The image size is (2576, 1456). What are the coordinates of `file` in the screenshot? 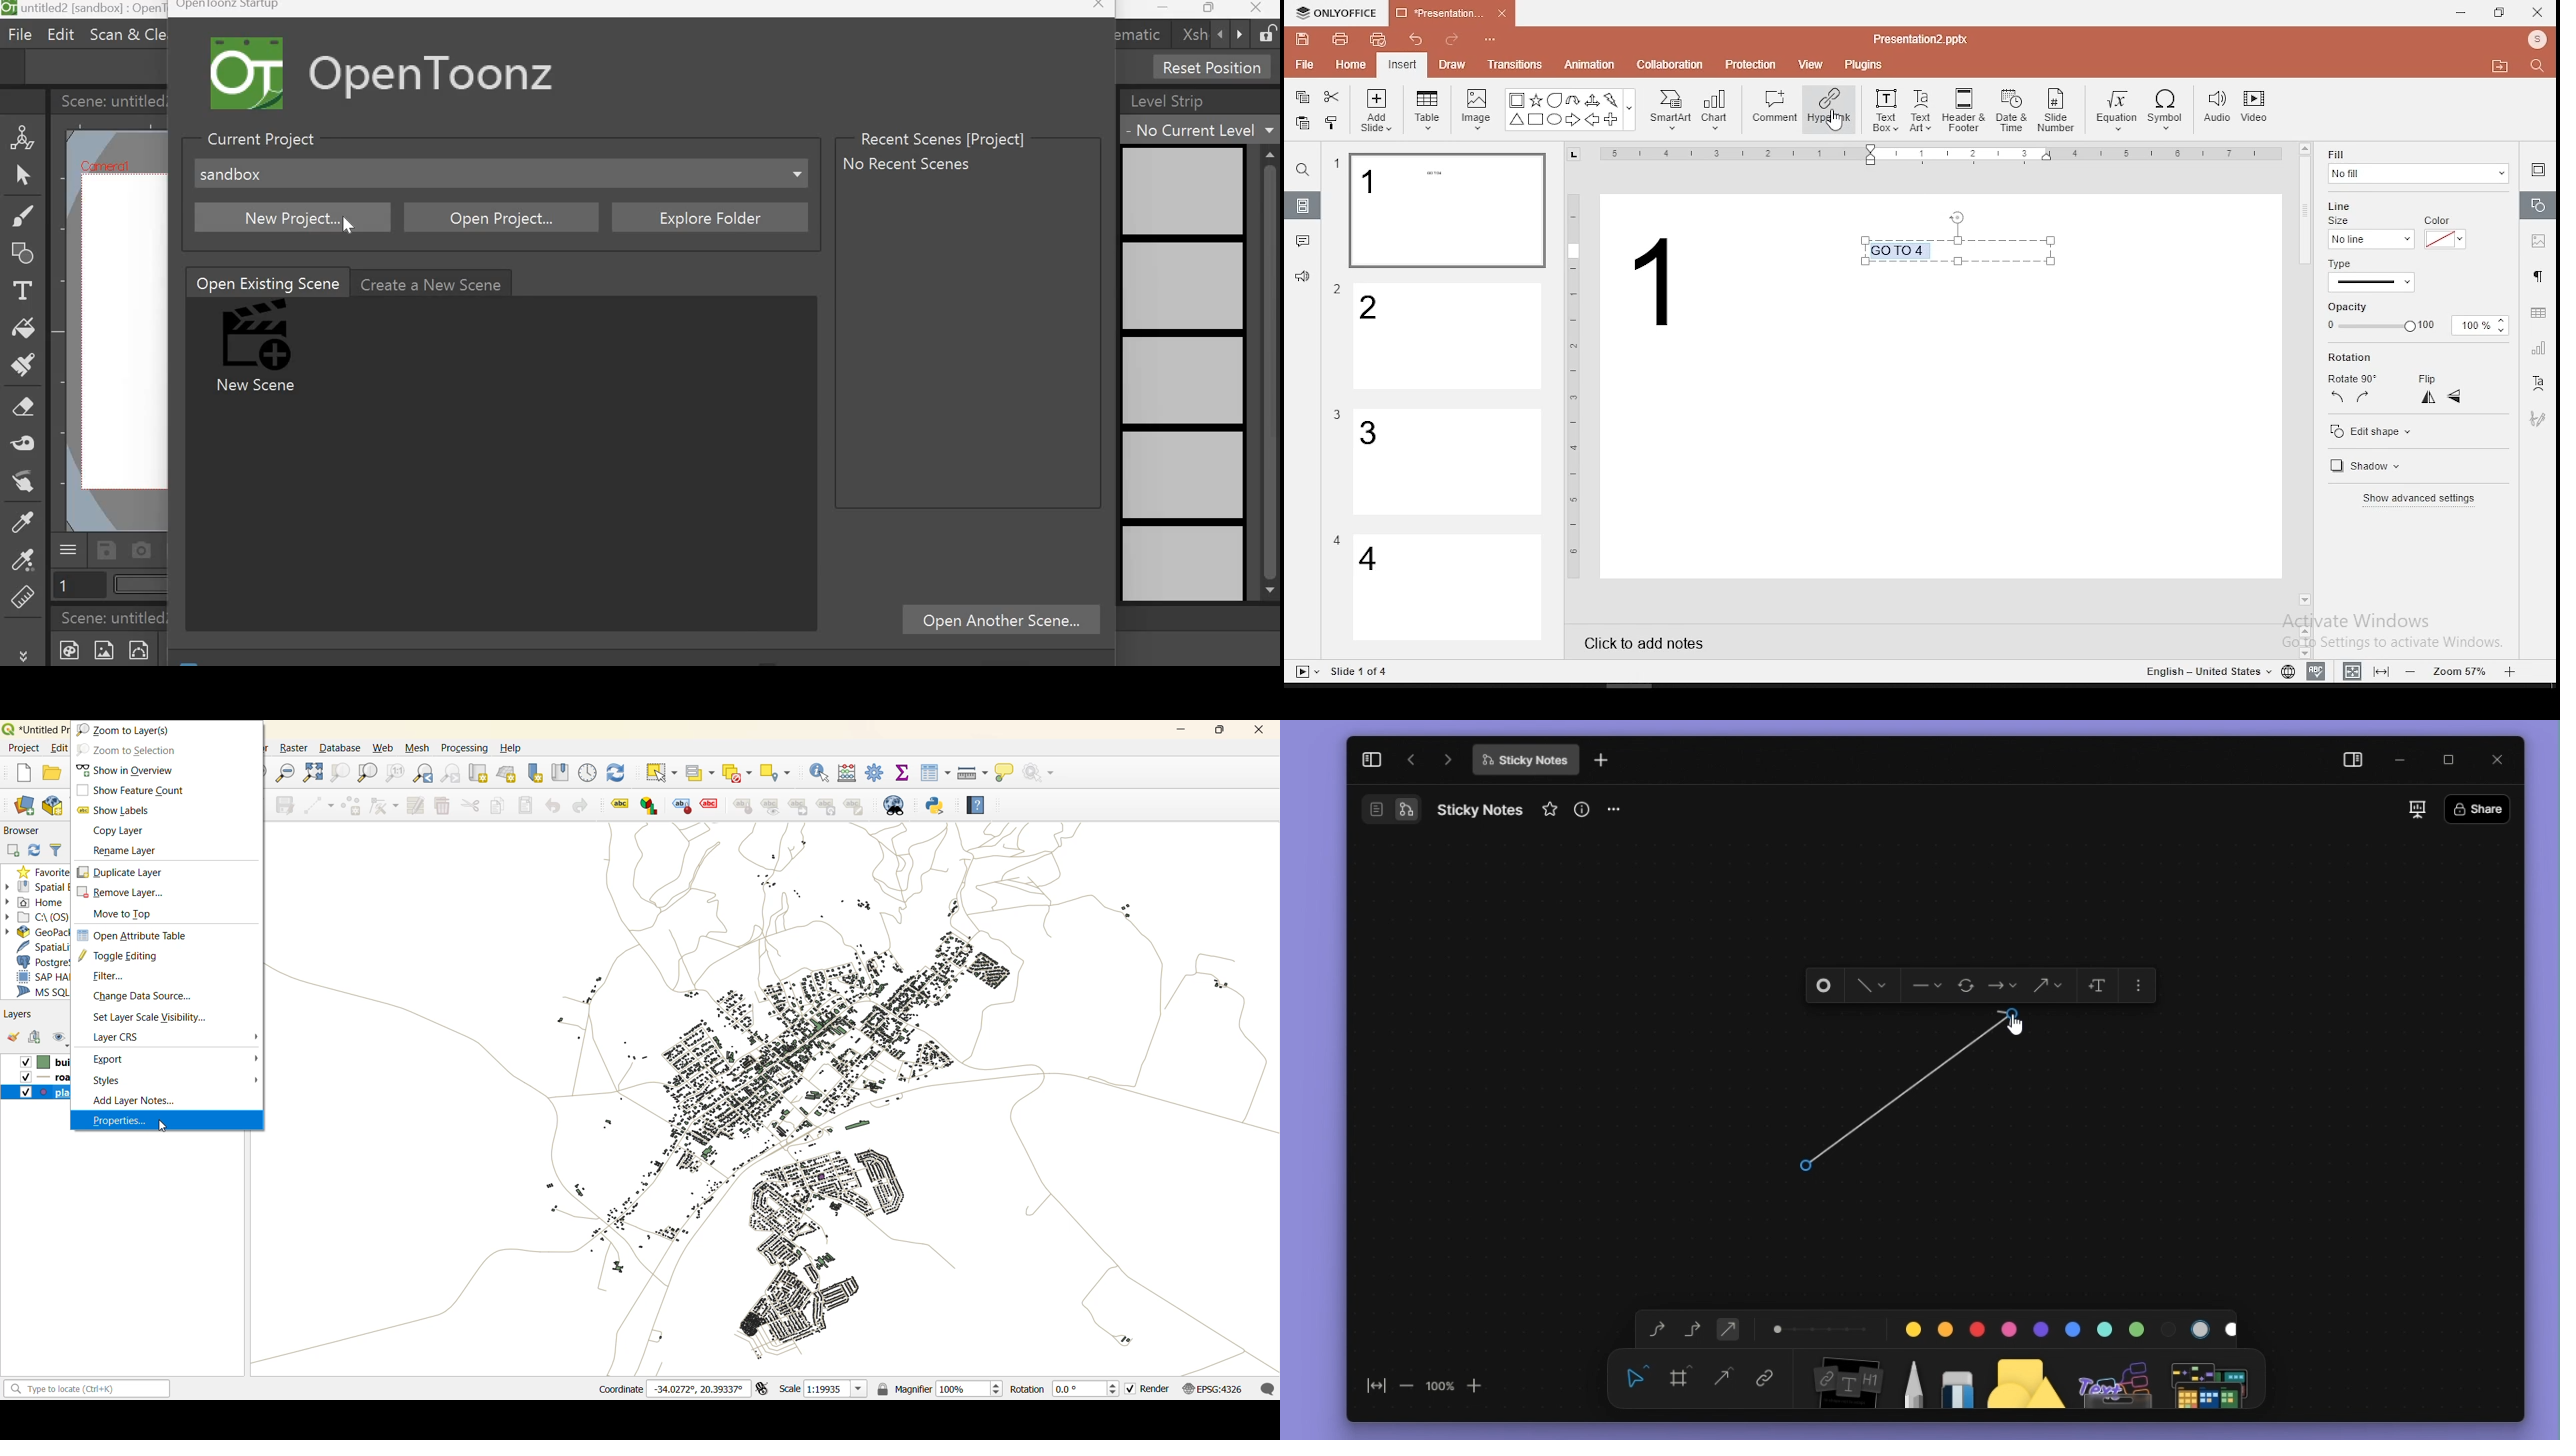 It's located at (1304, 66).